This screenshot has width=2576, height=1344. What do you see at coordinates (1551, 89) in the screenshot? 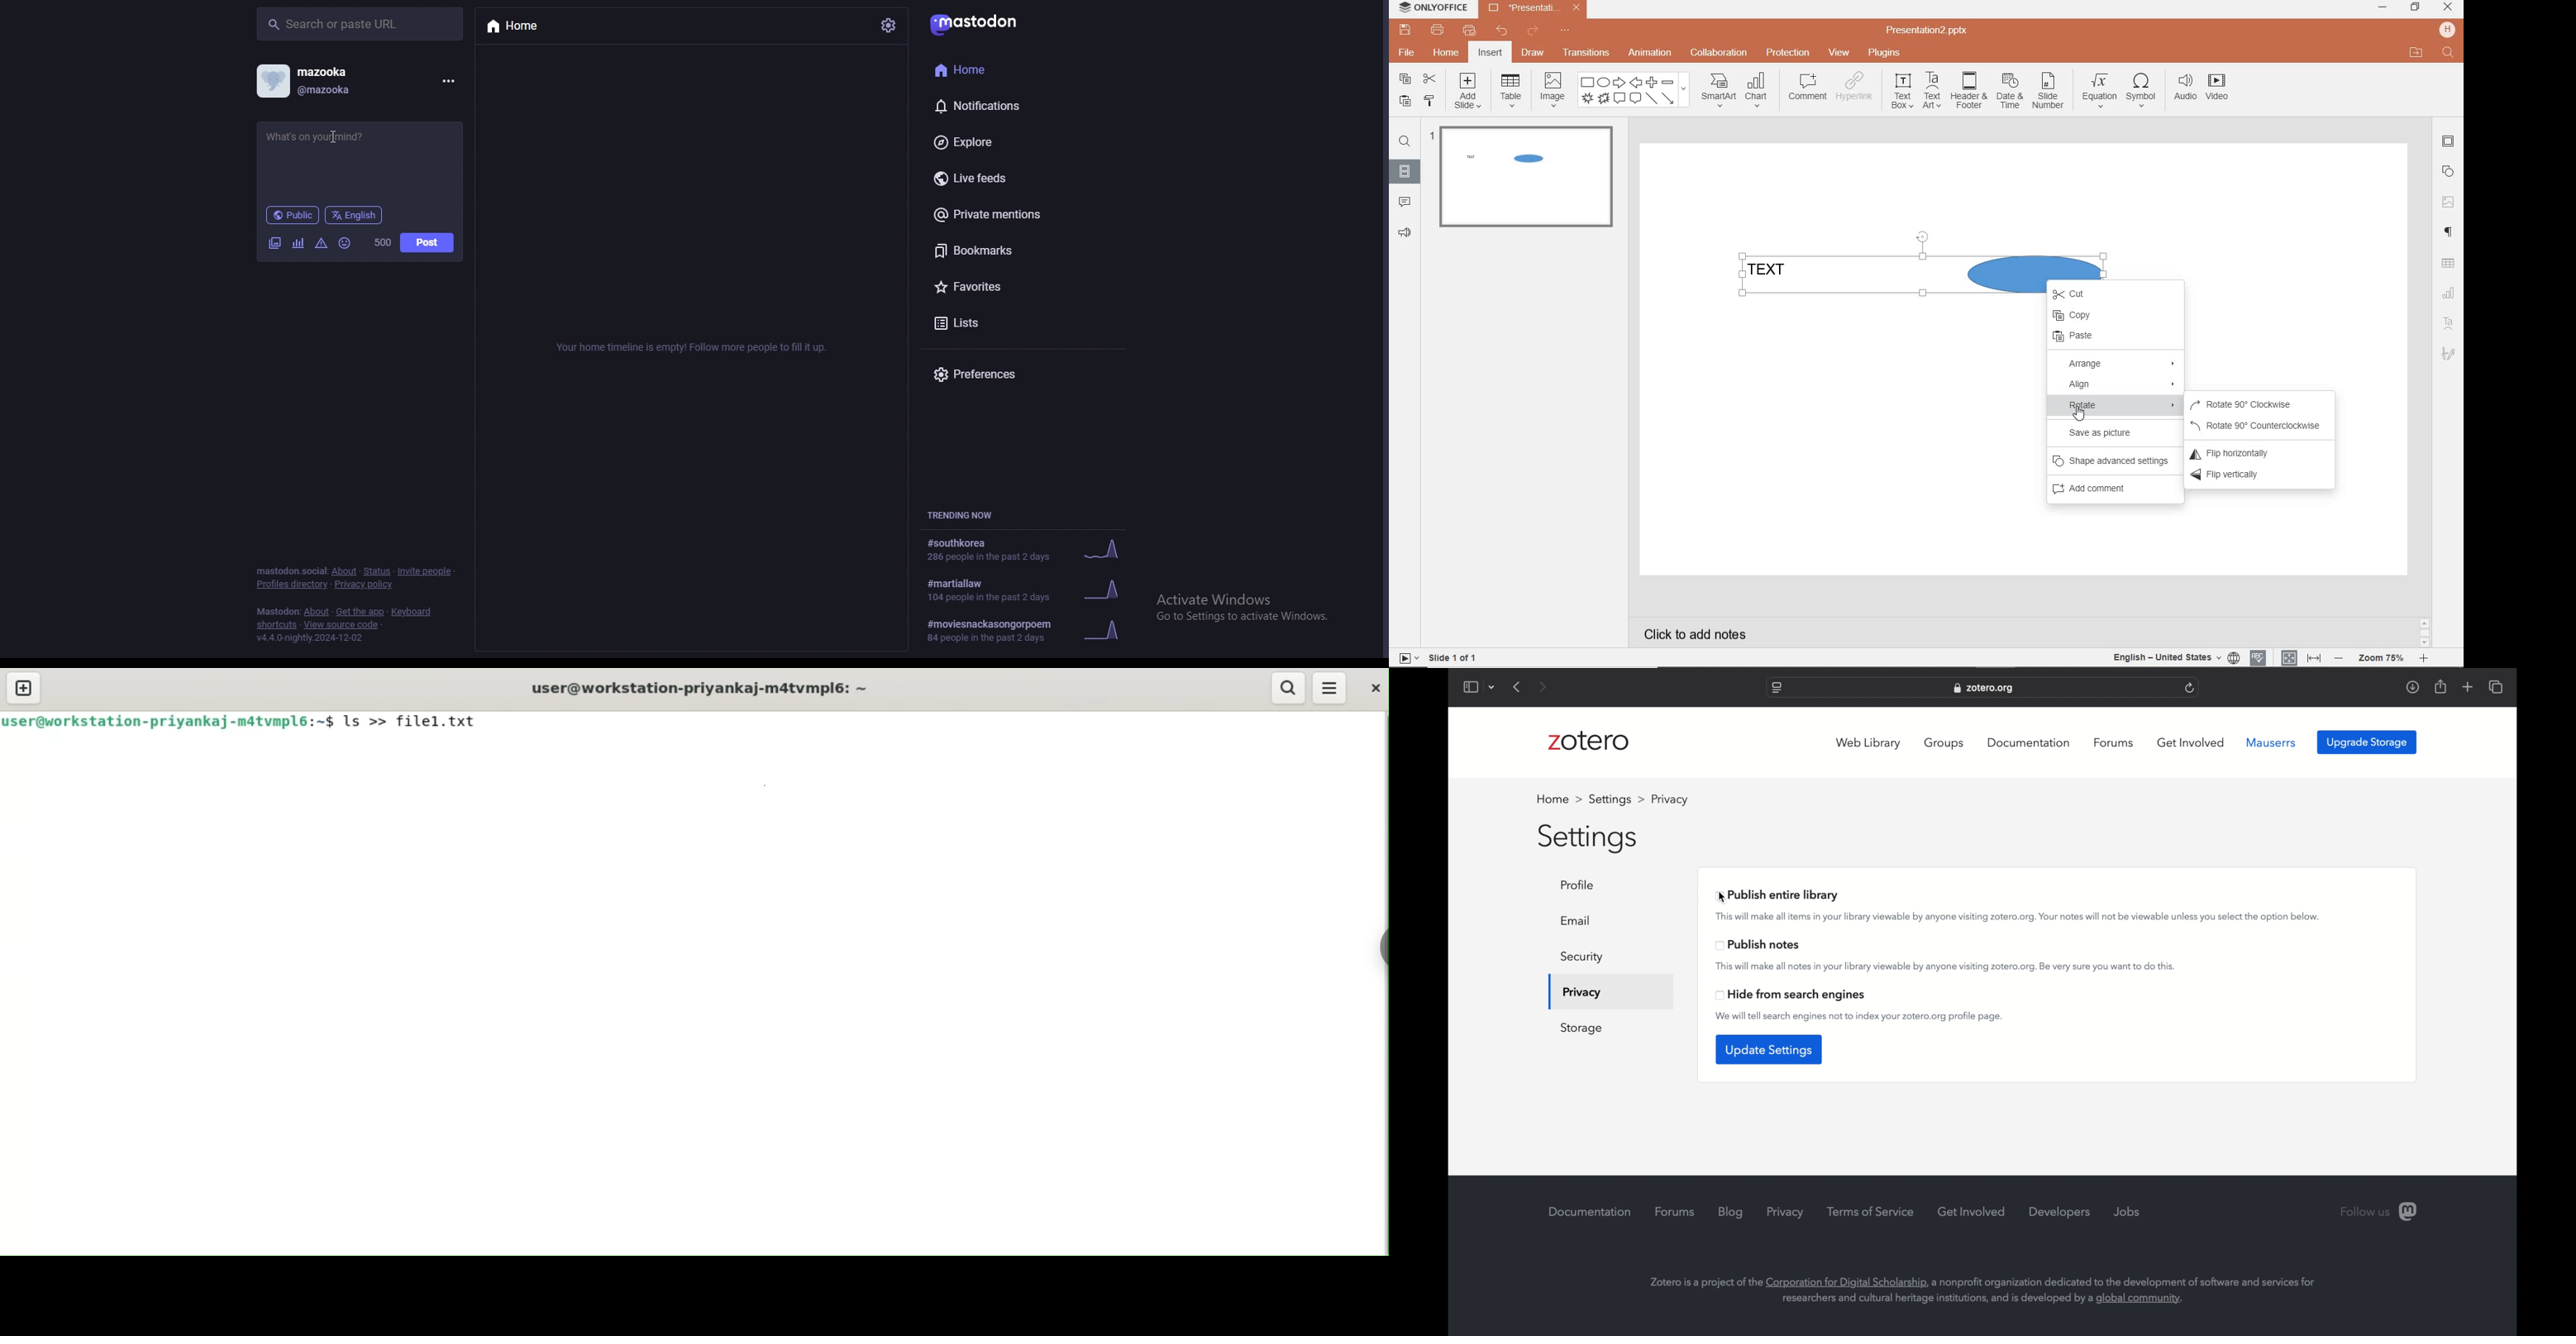
I see `image` at bounding box center [1551, 89].